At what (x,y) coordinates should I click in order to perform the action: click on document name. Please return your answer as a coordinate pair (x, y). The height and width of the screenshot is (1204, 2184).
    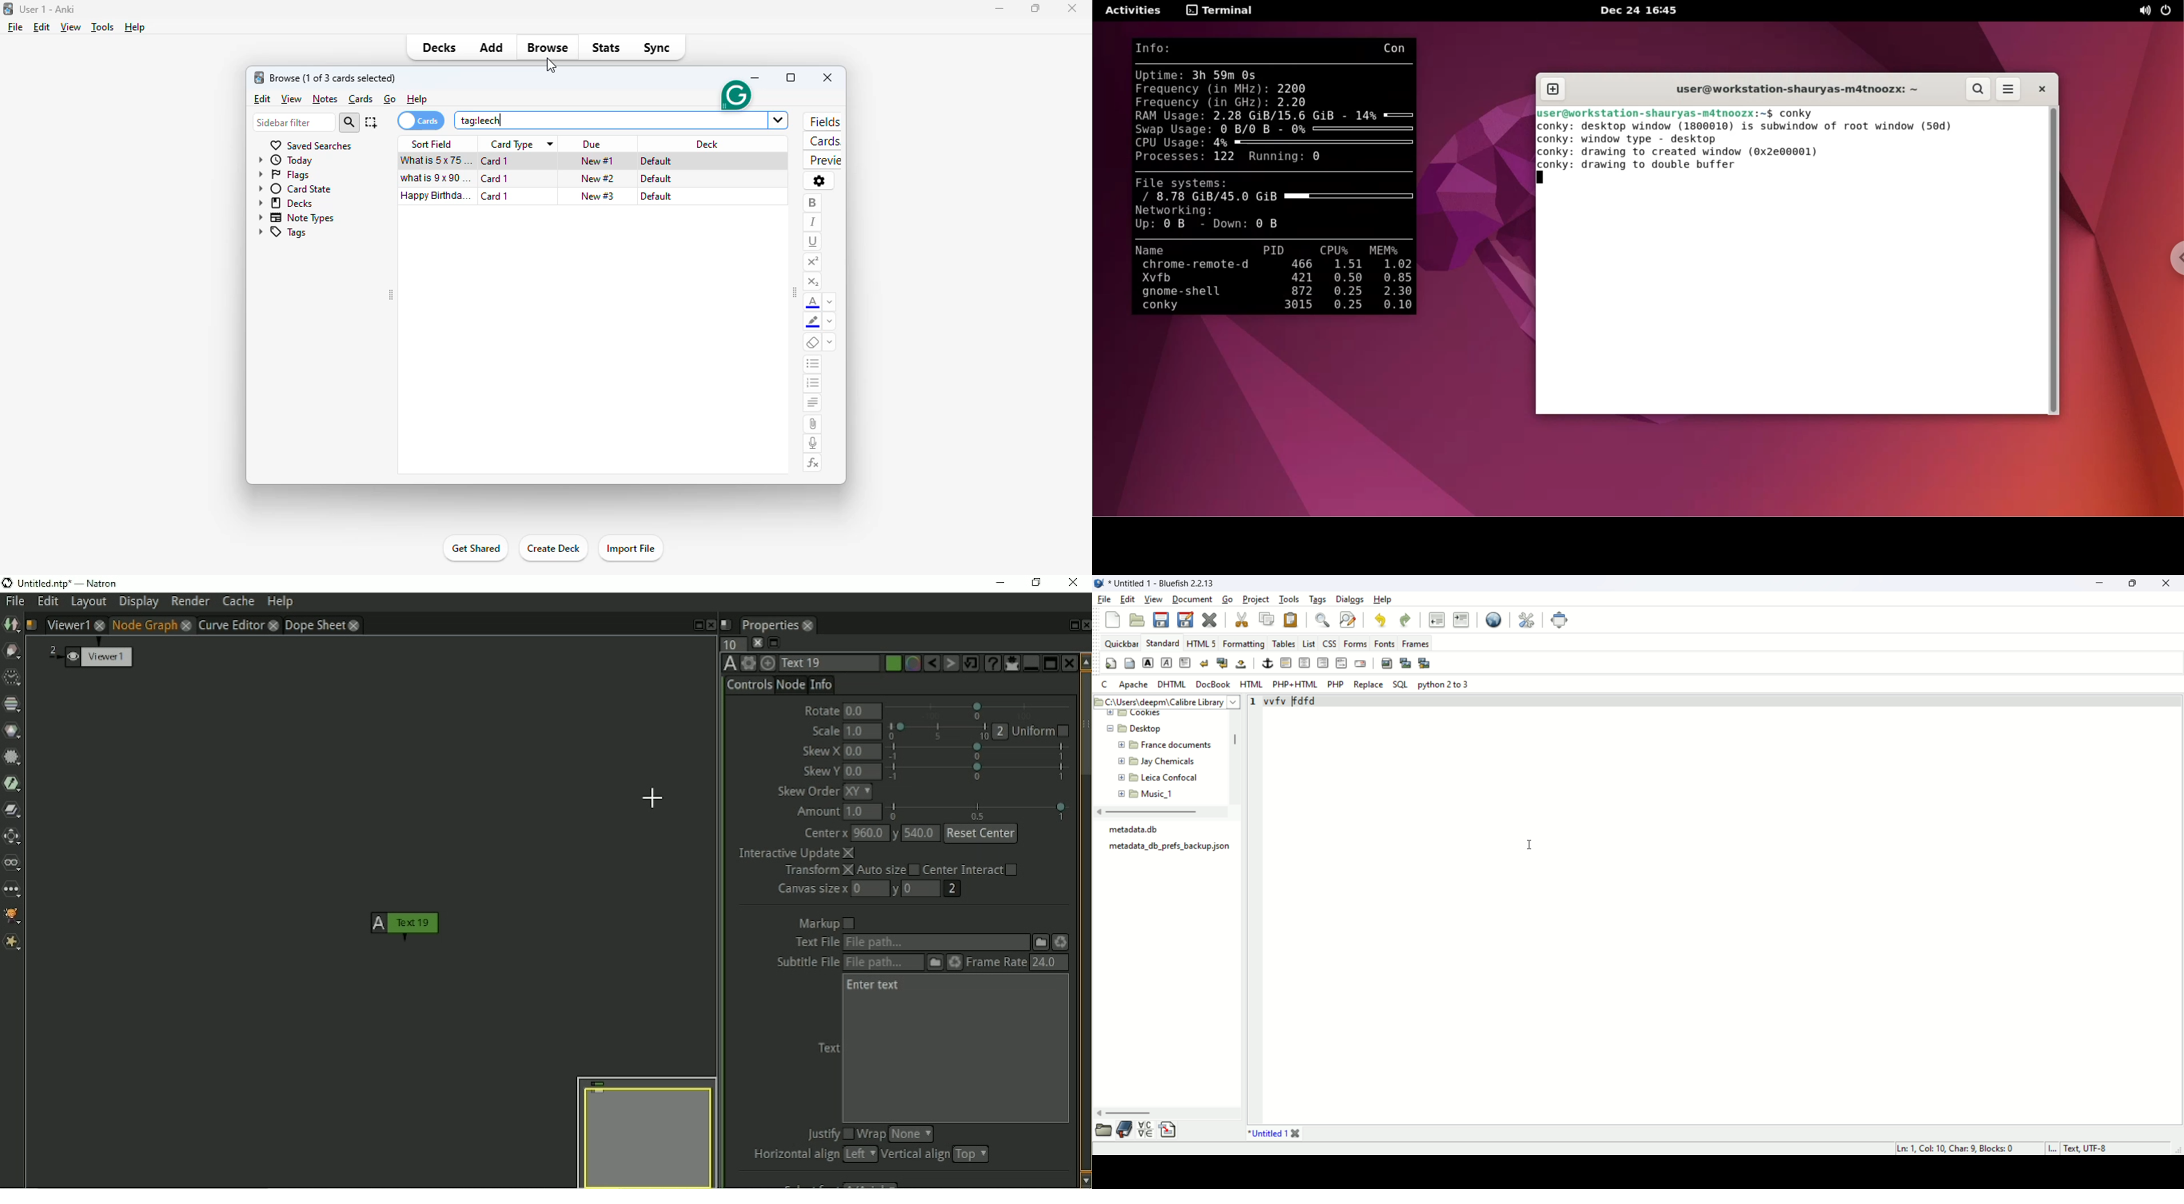
    Looking at the image, I should click on (1268, 1135).